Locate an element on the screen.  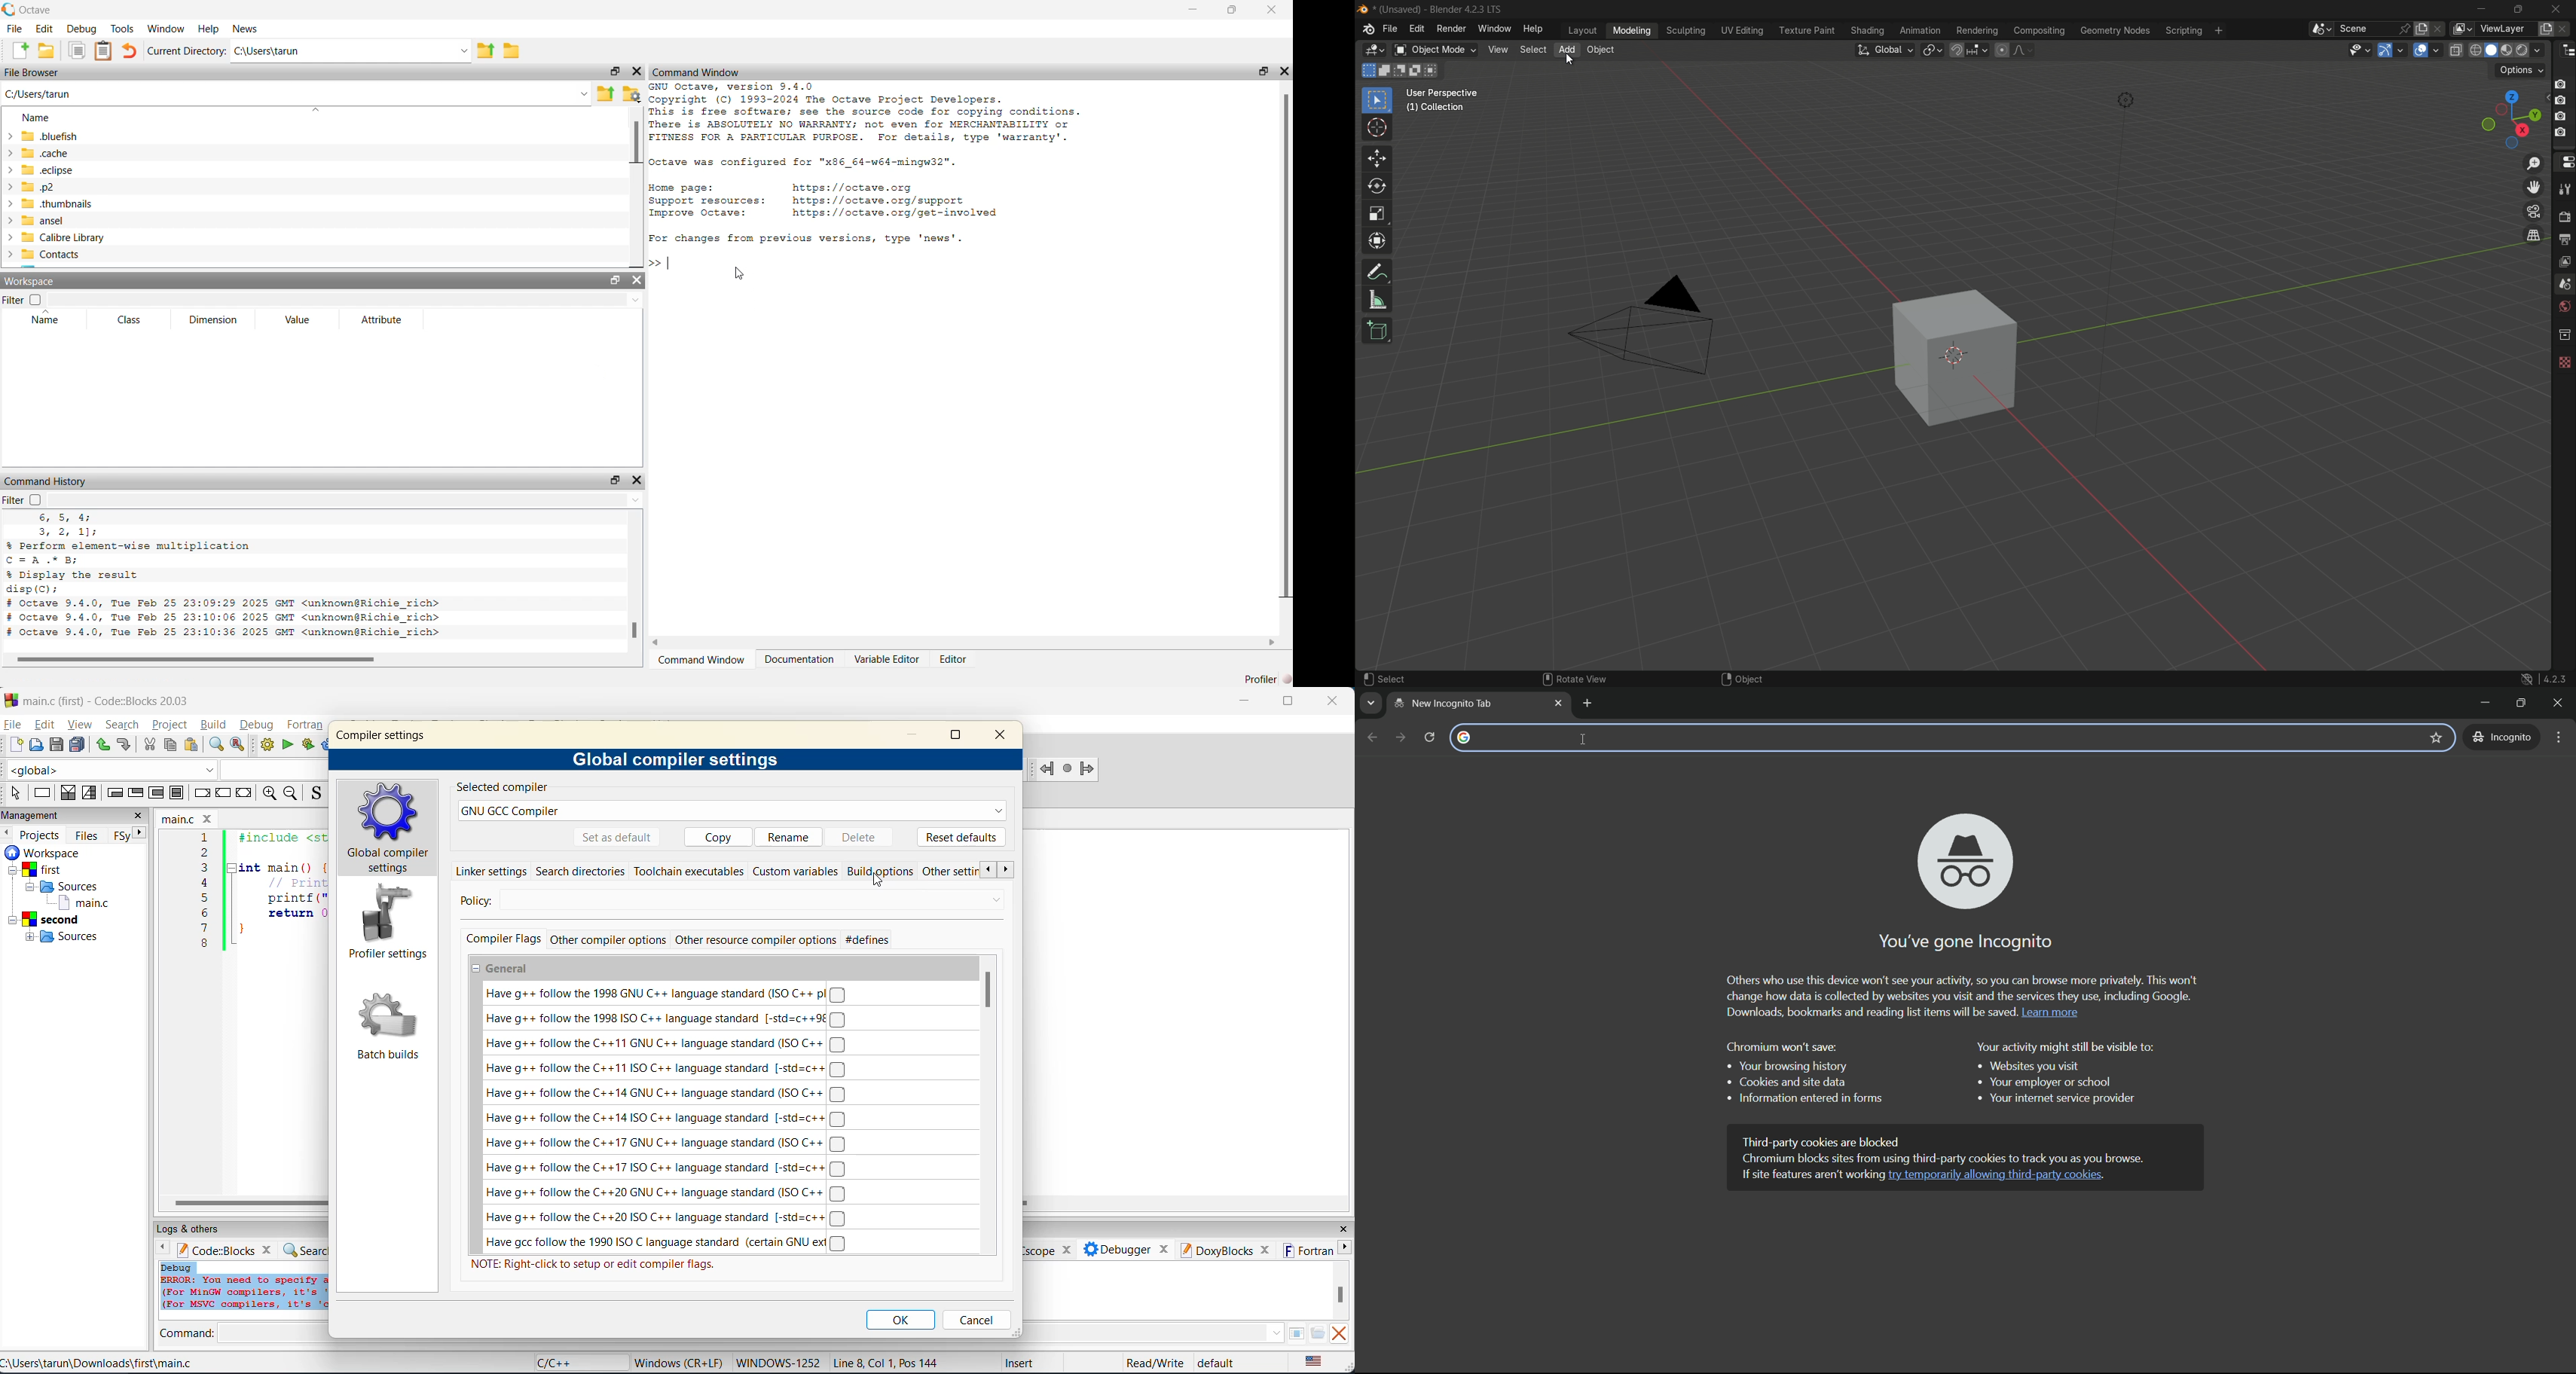
save is located at coordinates (57, 746).